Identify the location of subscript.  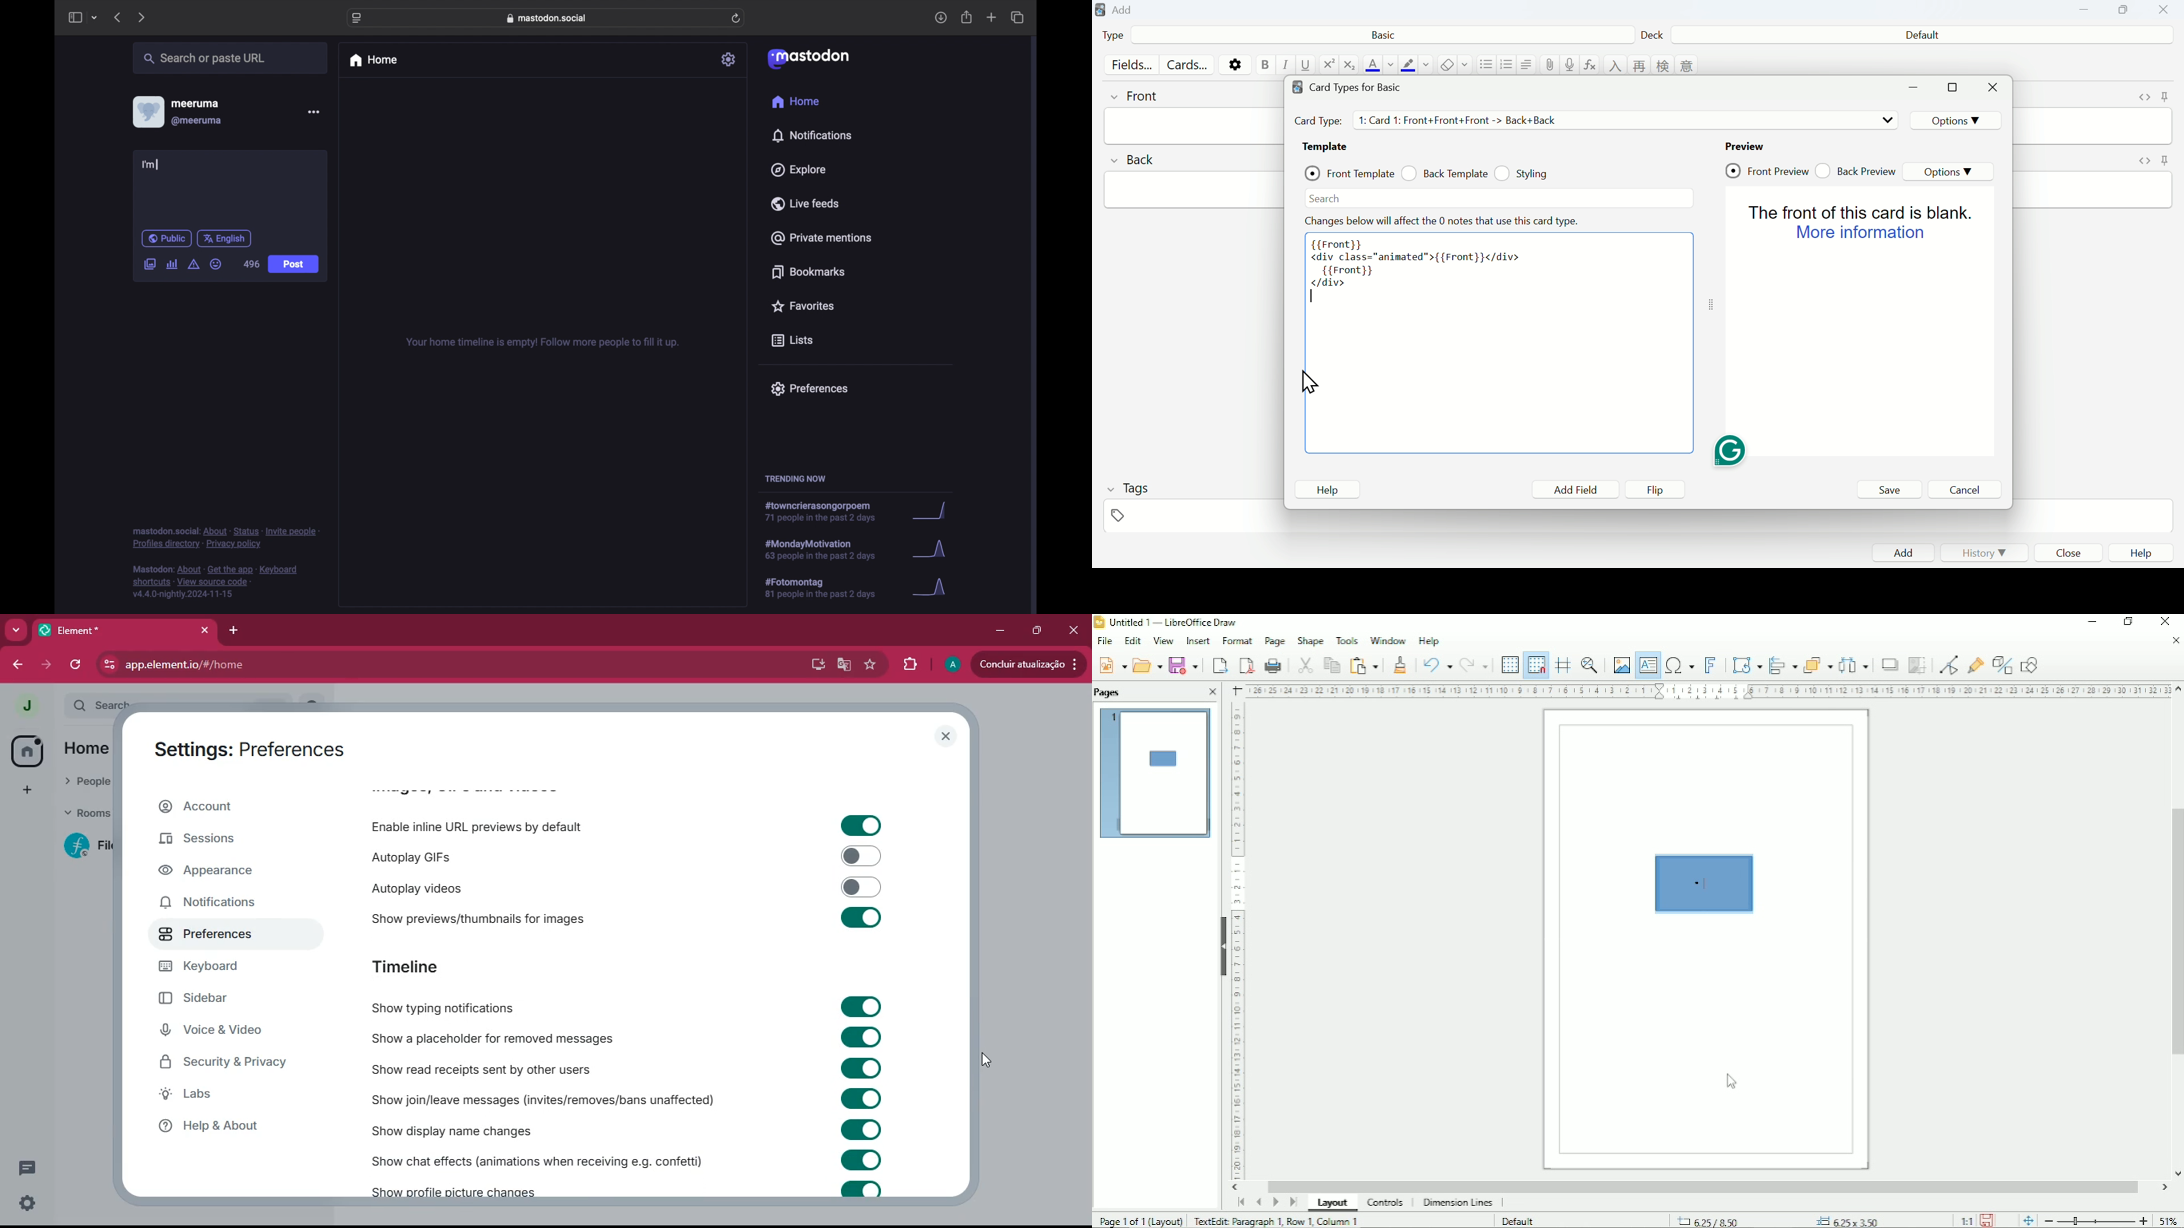
(1350, 65).